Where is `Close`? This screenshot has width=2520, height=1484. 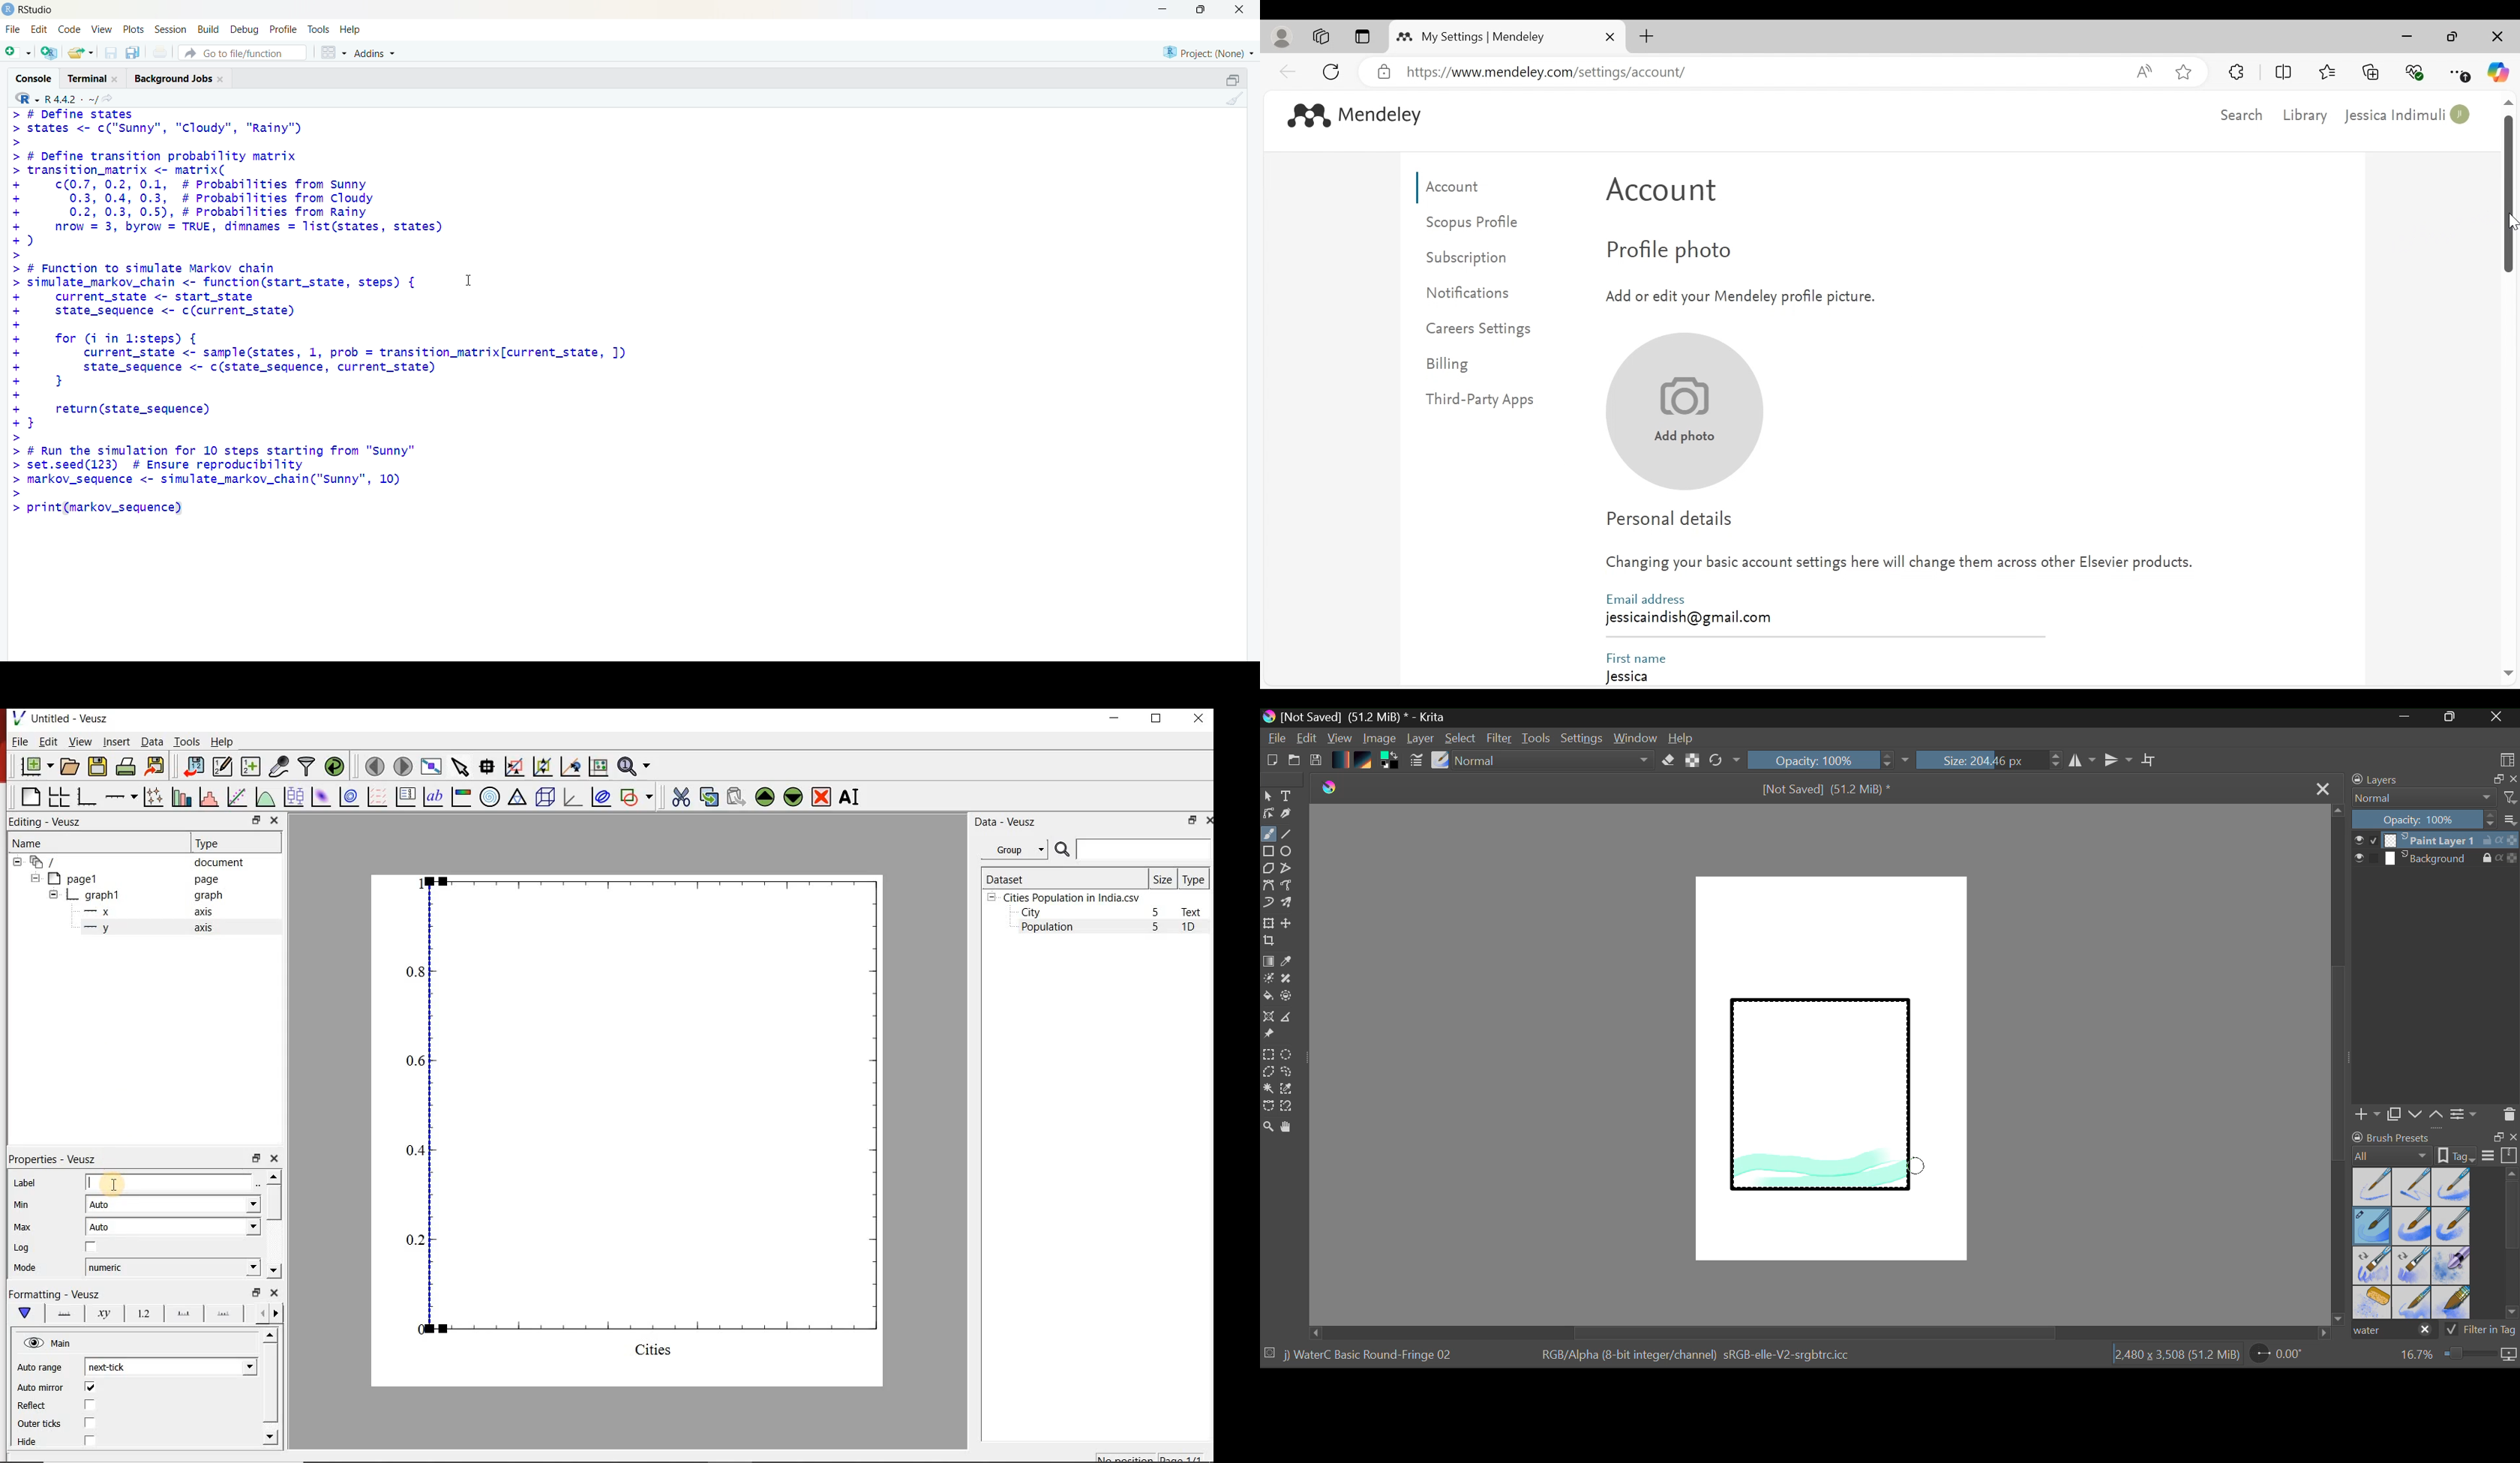
Close is located at coordinates (2496, 37).